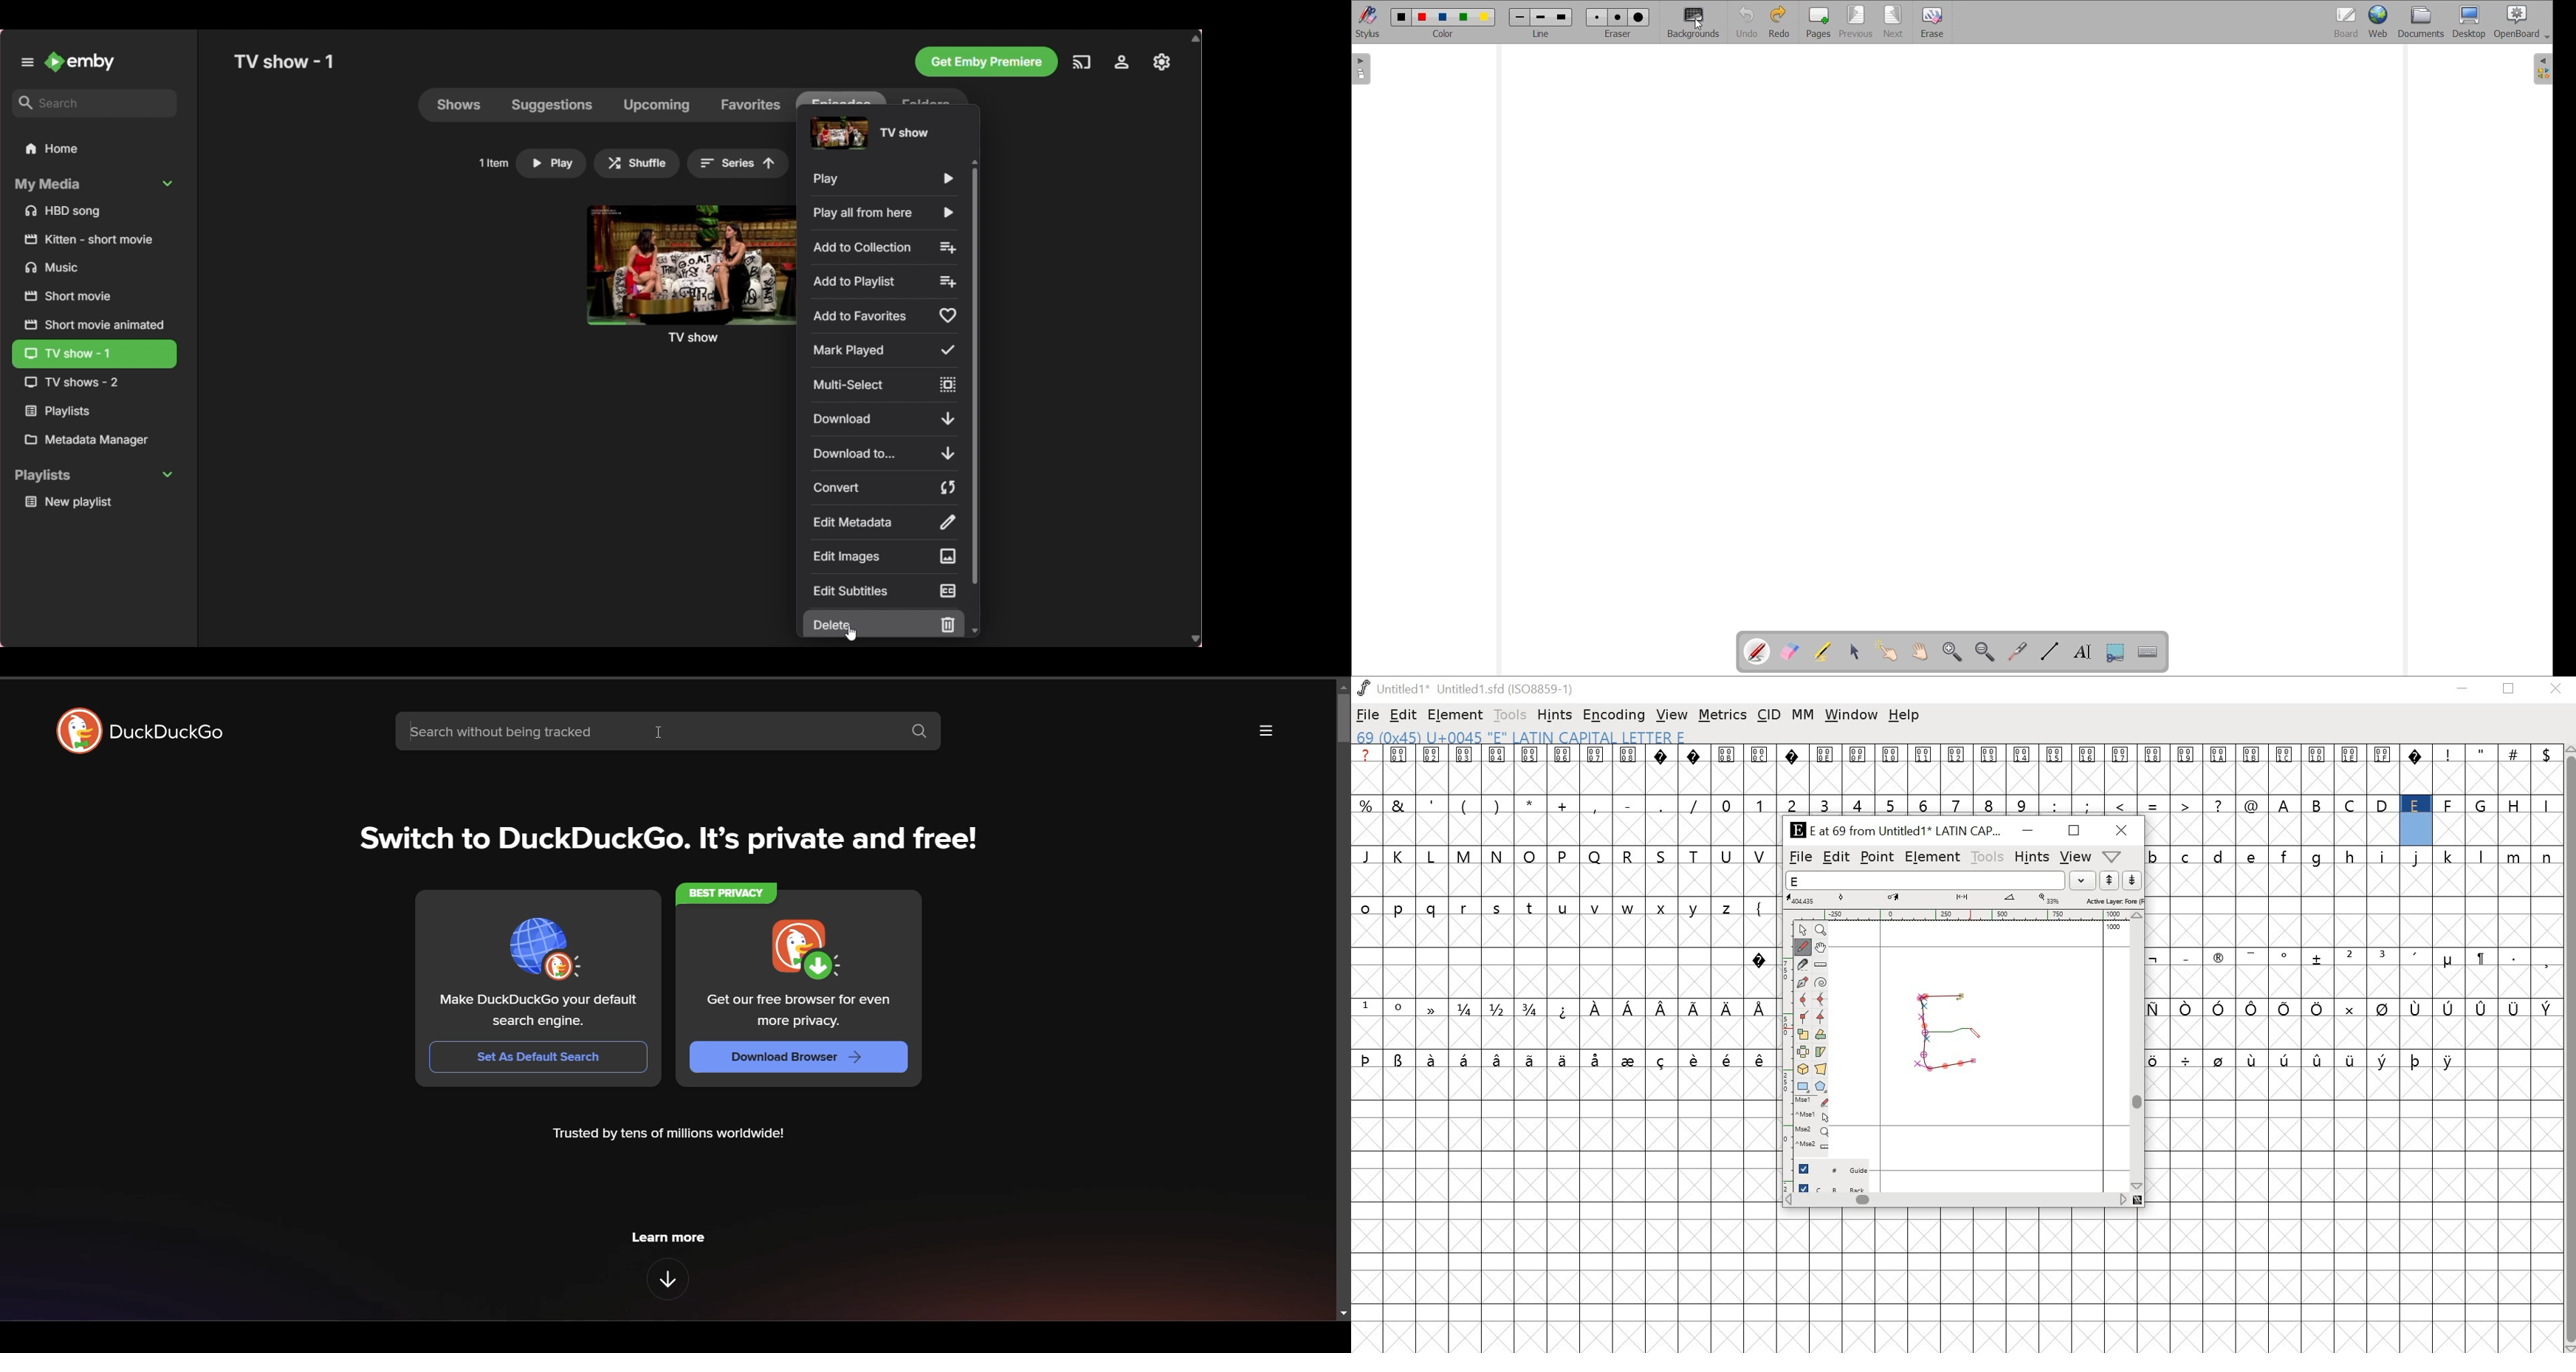 This screenshot has height=1372, width=2576. Describe the element at coordinates (1541, 34) in the screenshot. I see `Line` at that location.